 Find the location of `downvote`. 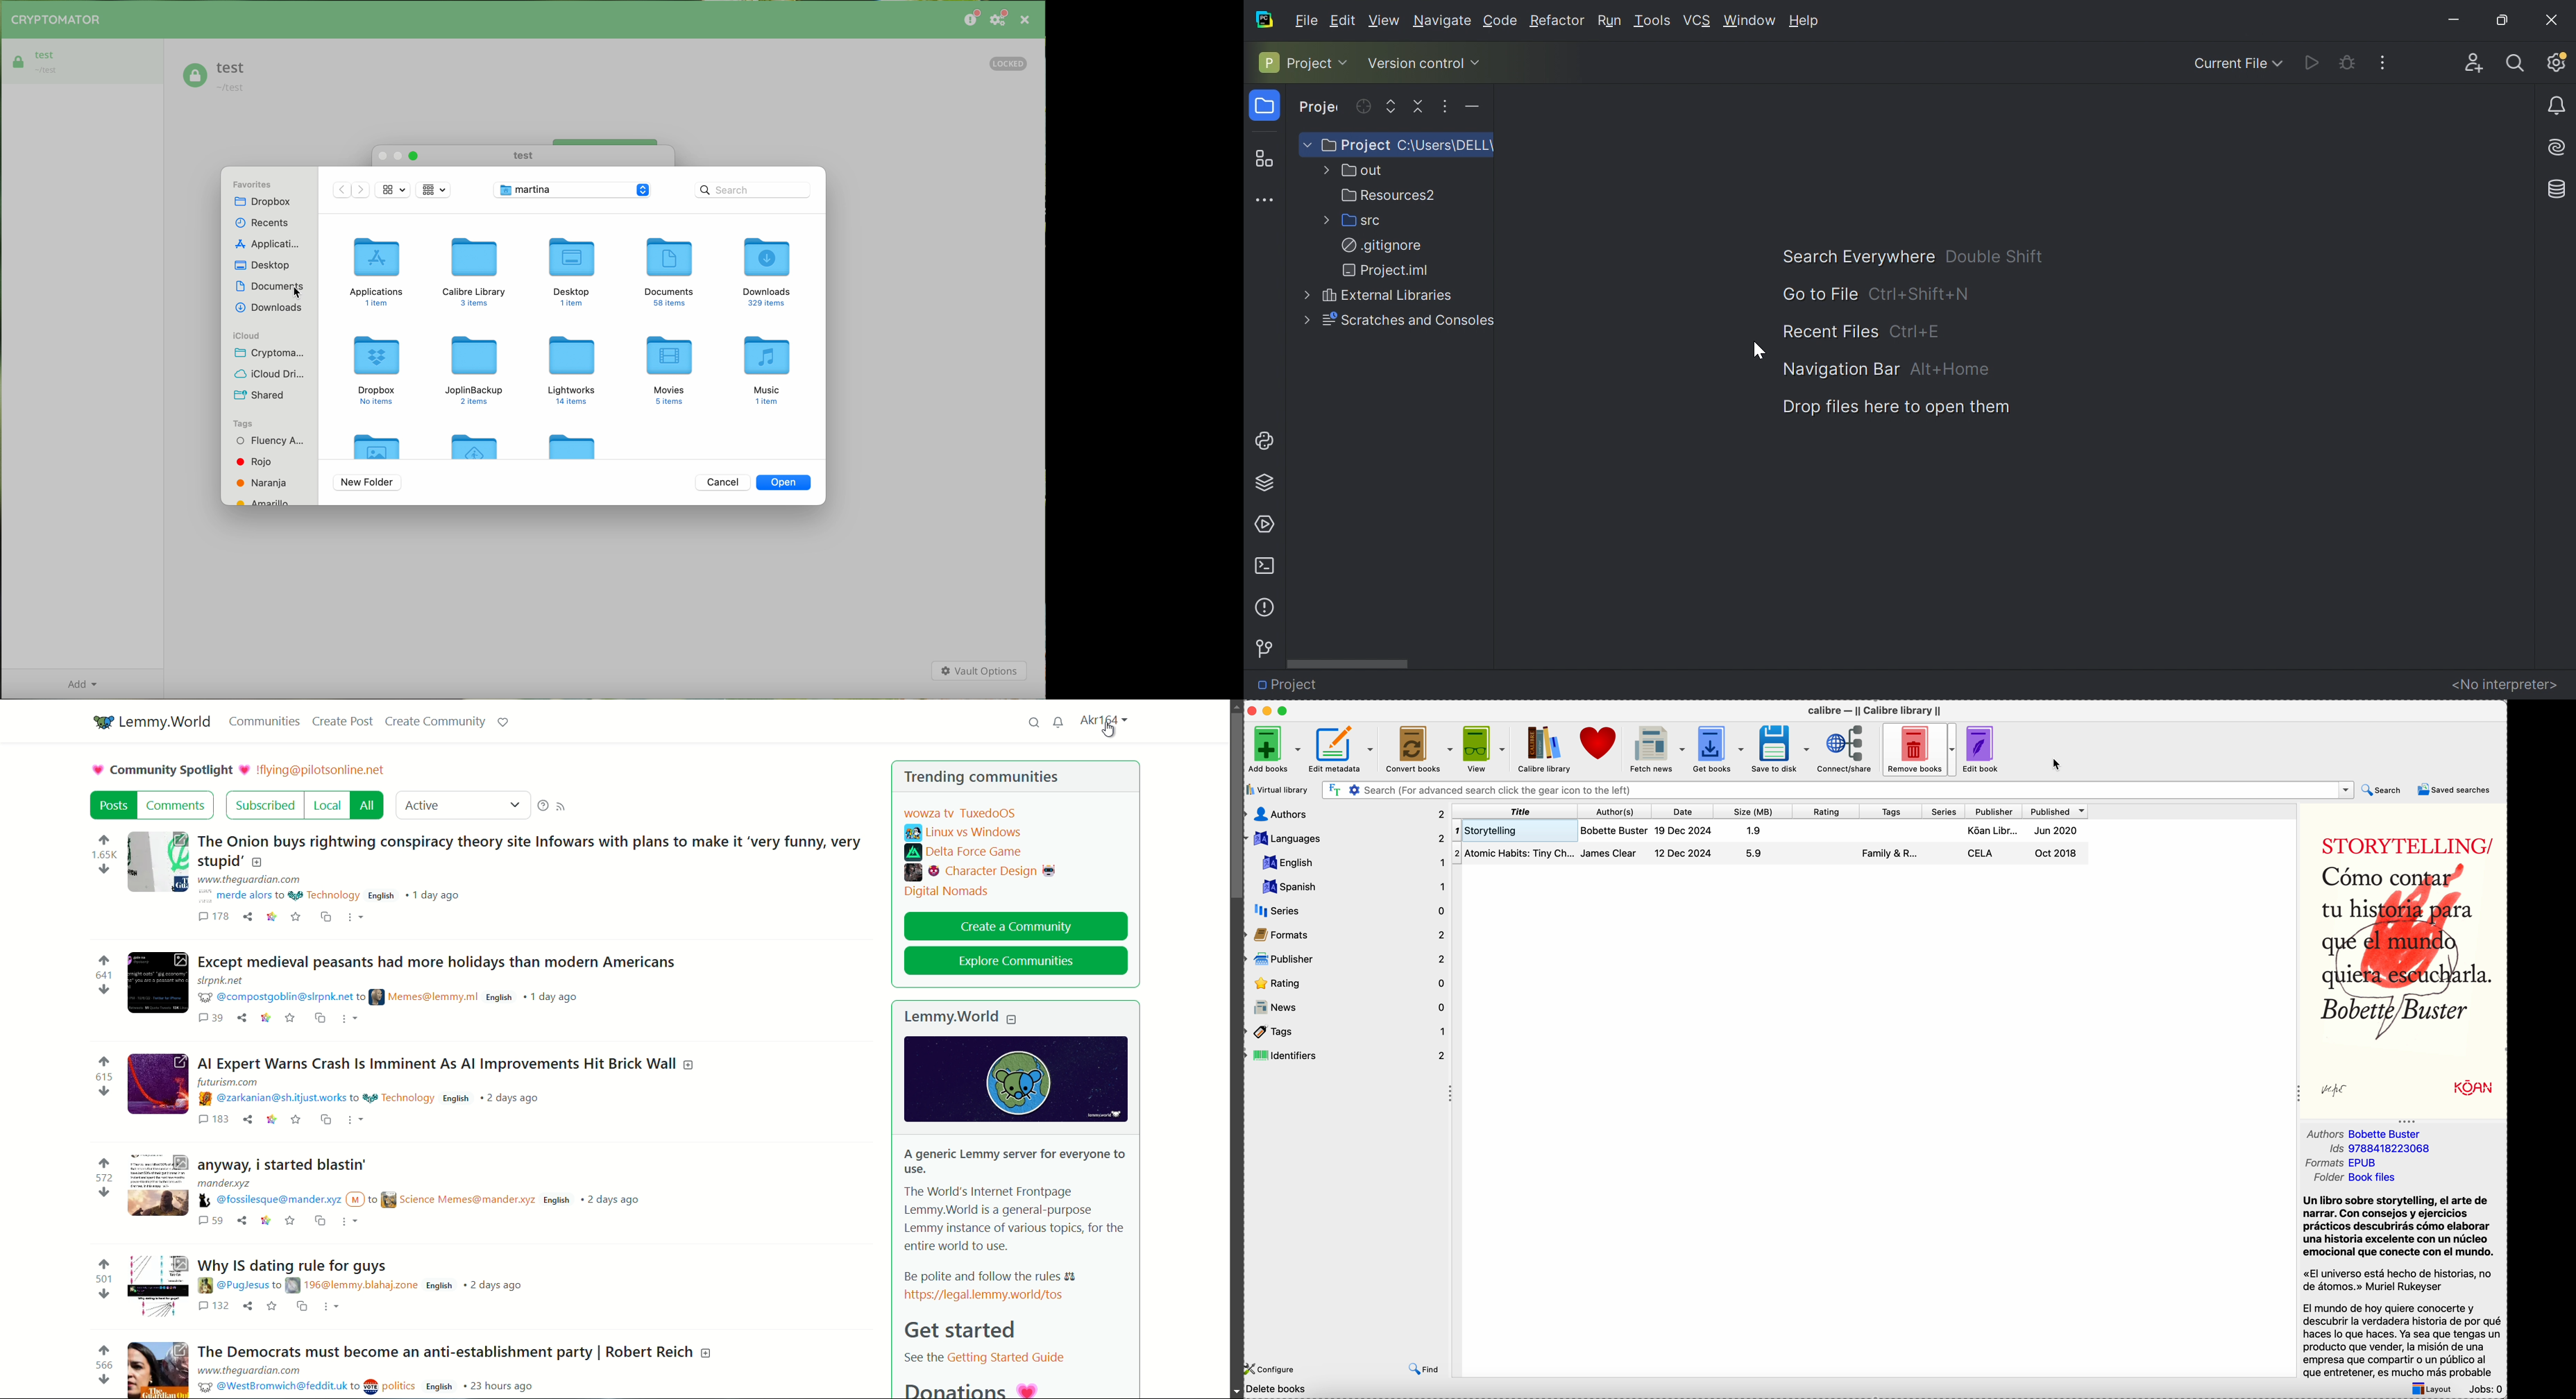

downvote is located at coordinates (104, 1192).